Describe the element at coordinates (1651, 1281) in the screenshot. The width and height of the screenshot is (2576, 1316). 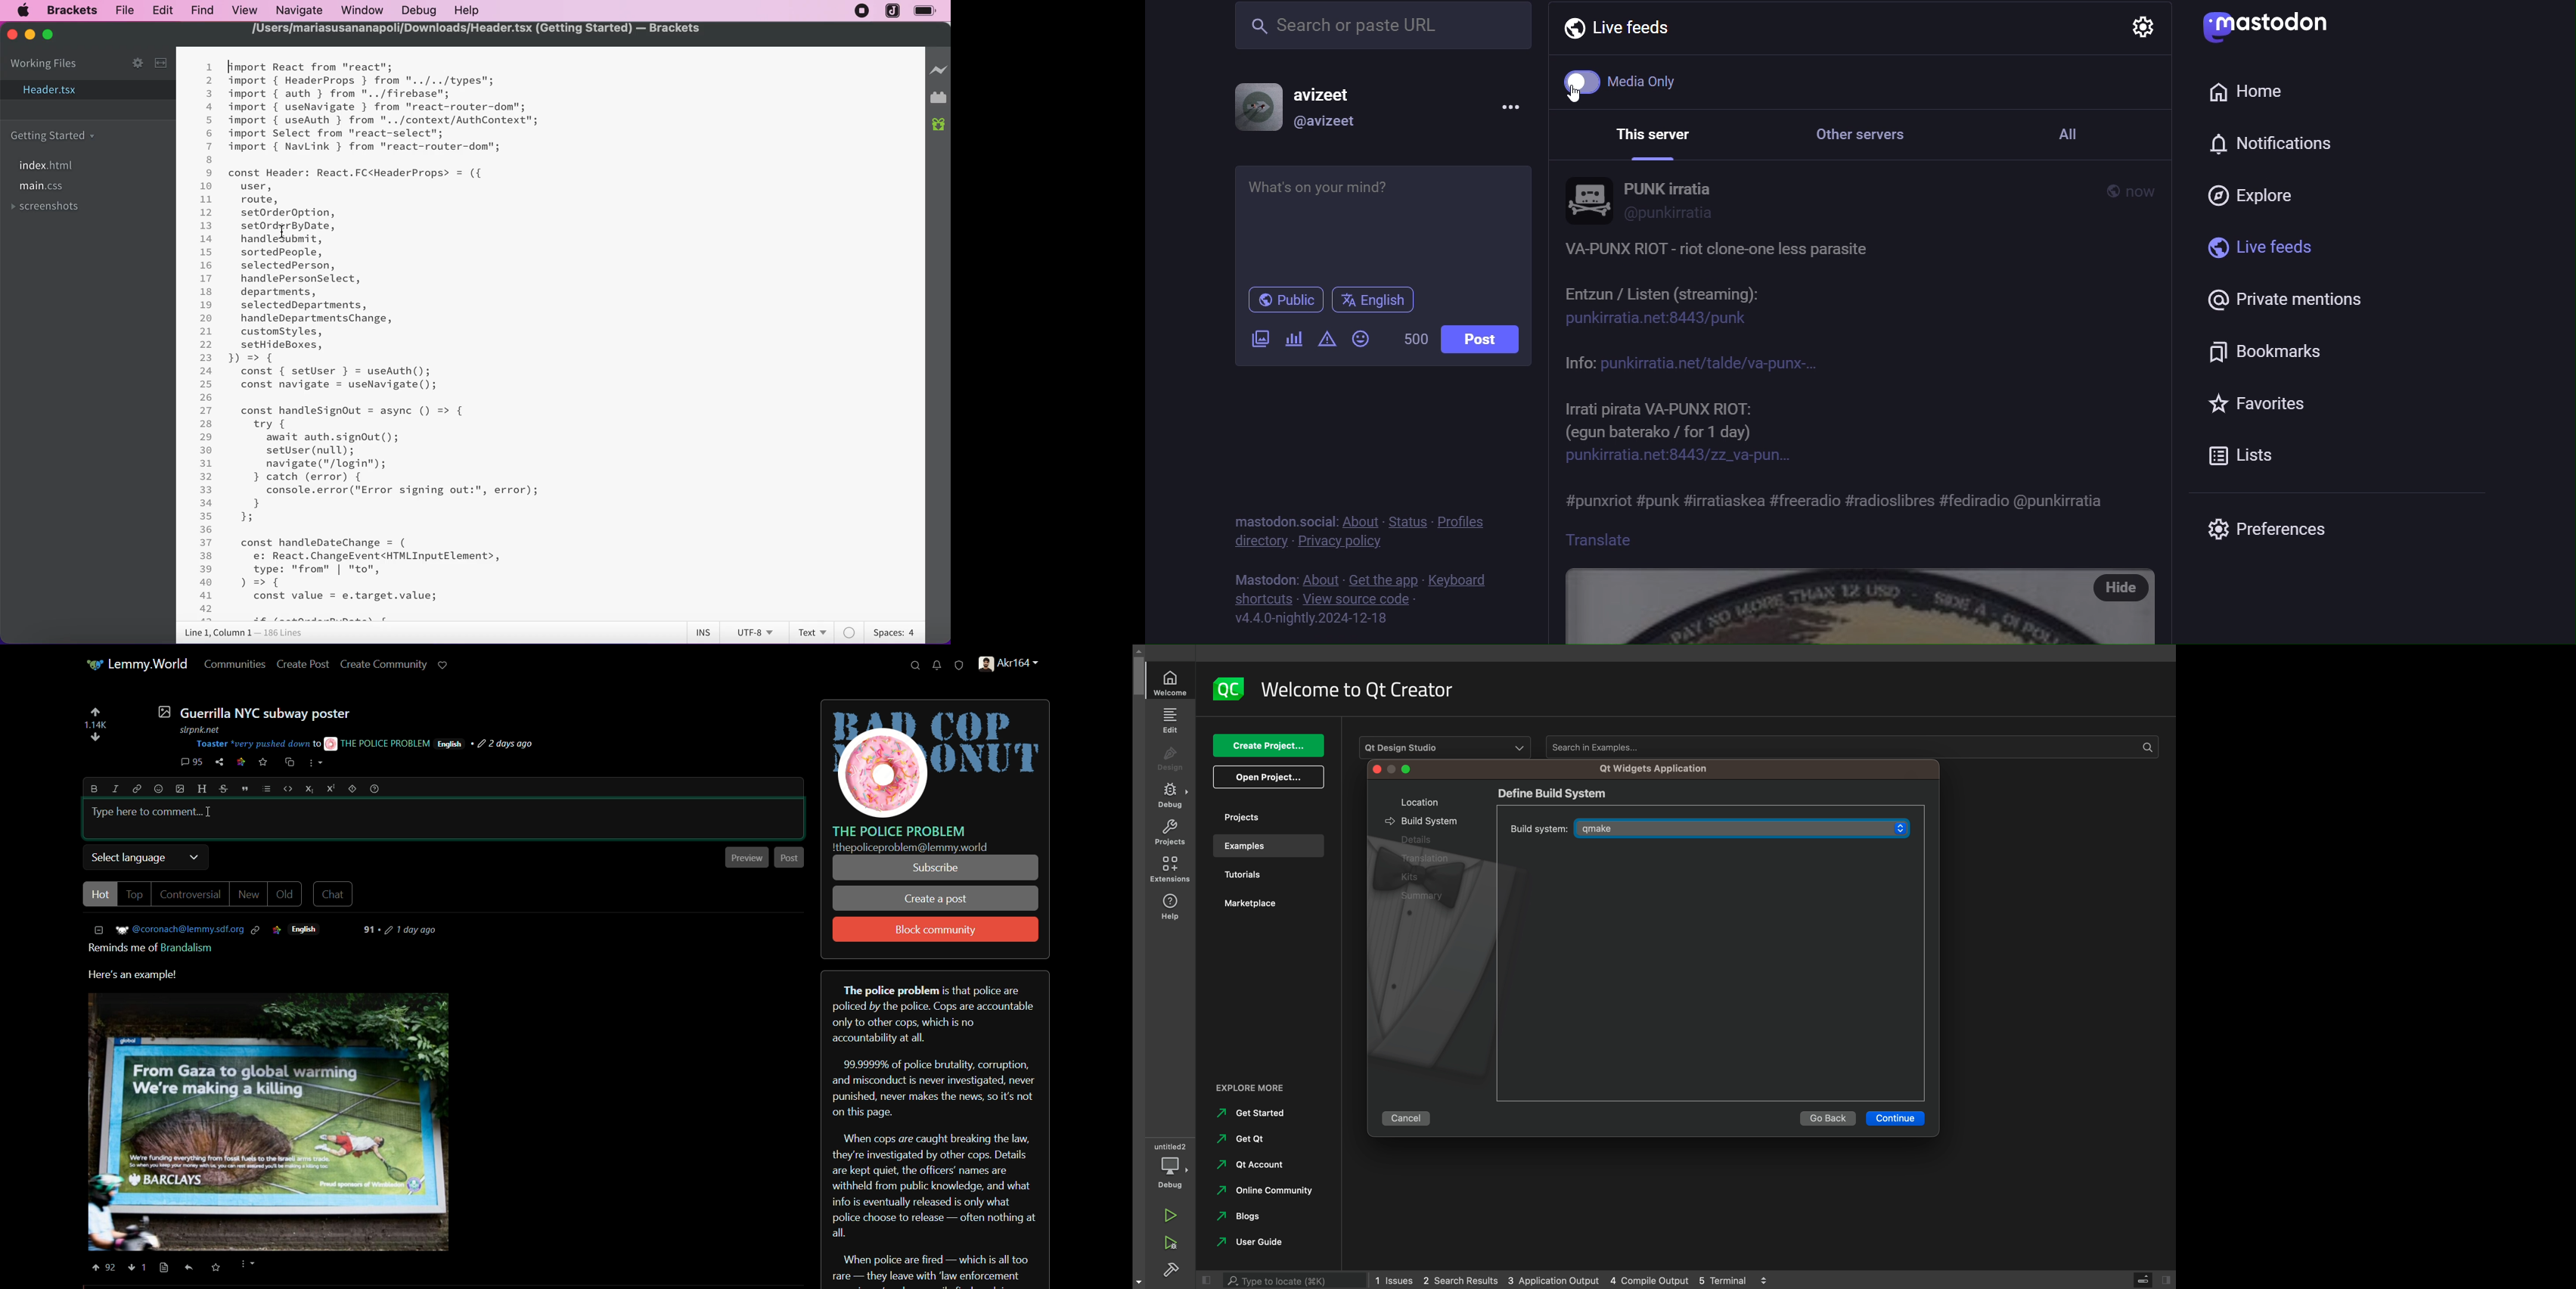
I see `4 console output` at that location.